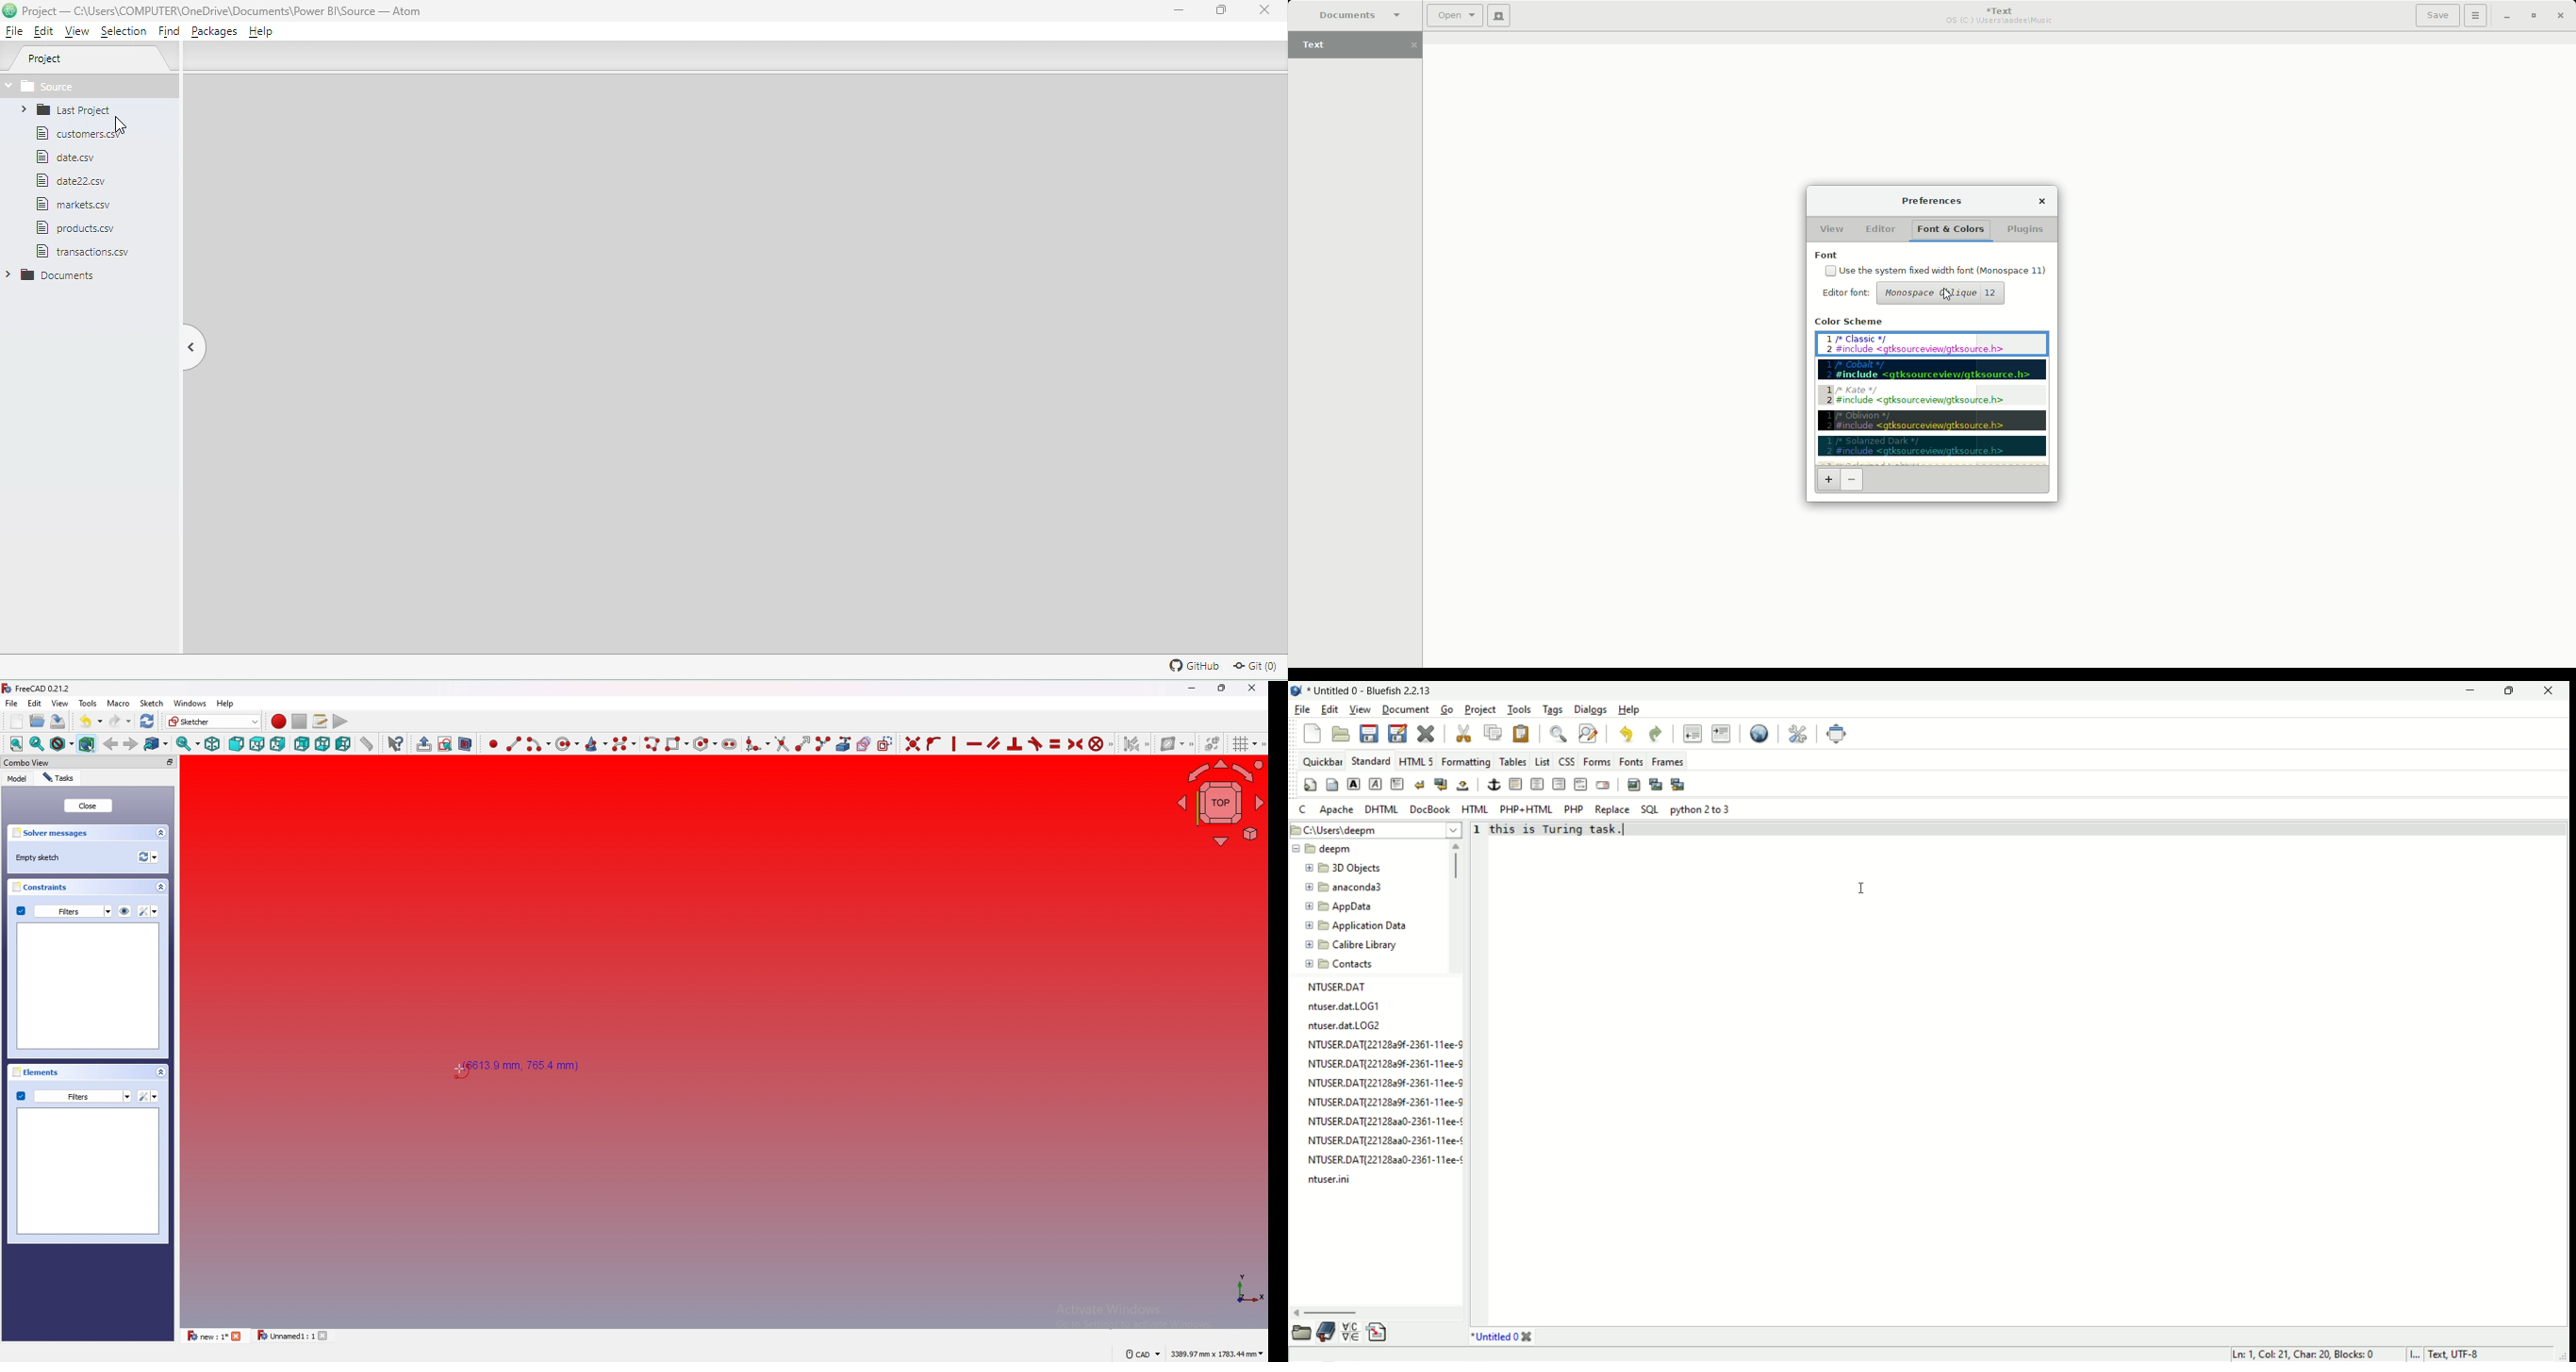  What do you see at coordinates (1598, 762) in the screenshot?
I see `Forms` at bounding box center [1598, 762].